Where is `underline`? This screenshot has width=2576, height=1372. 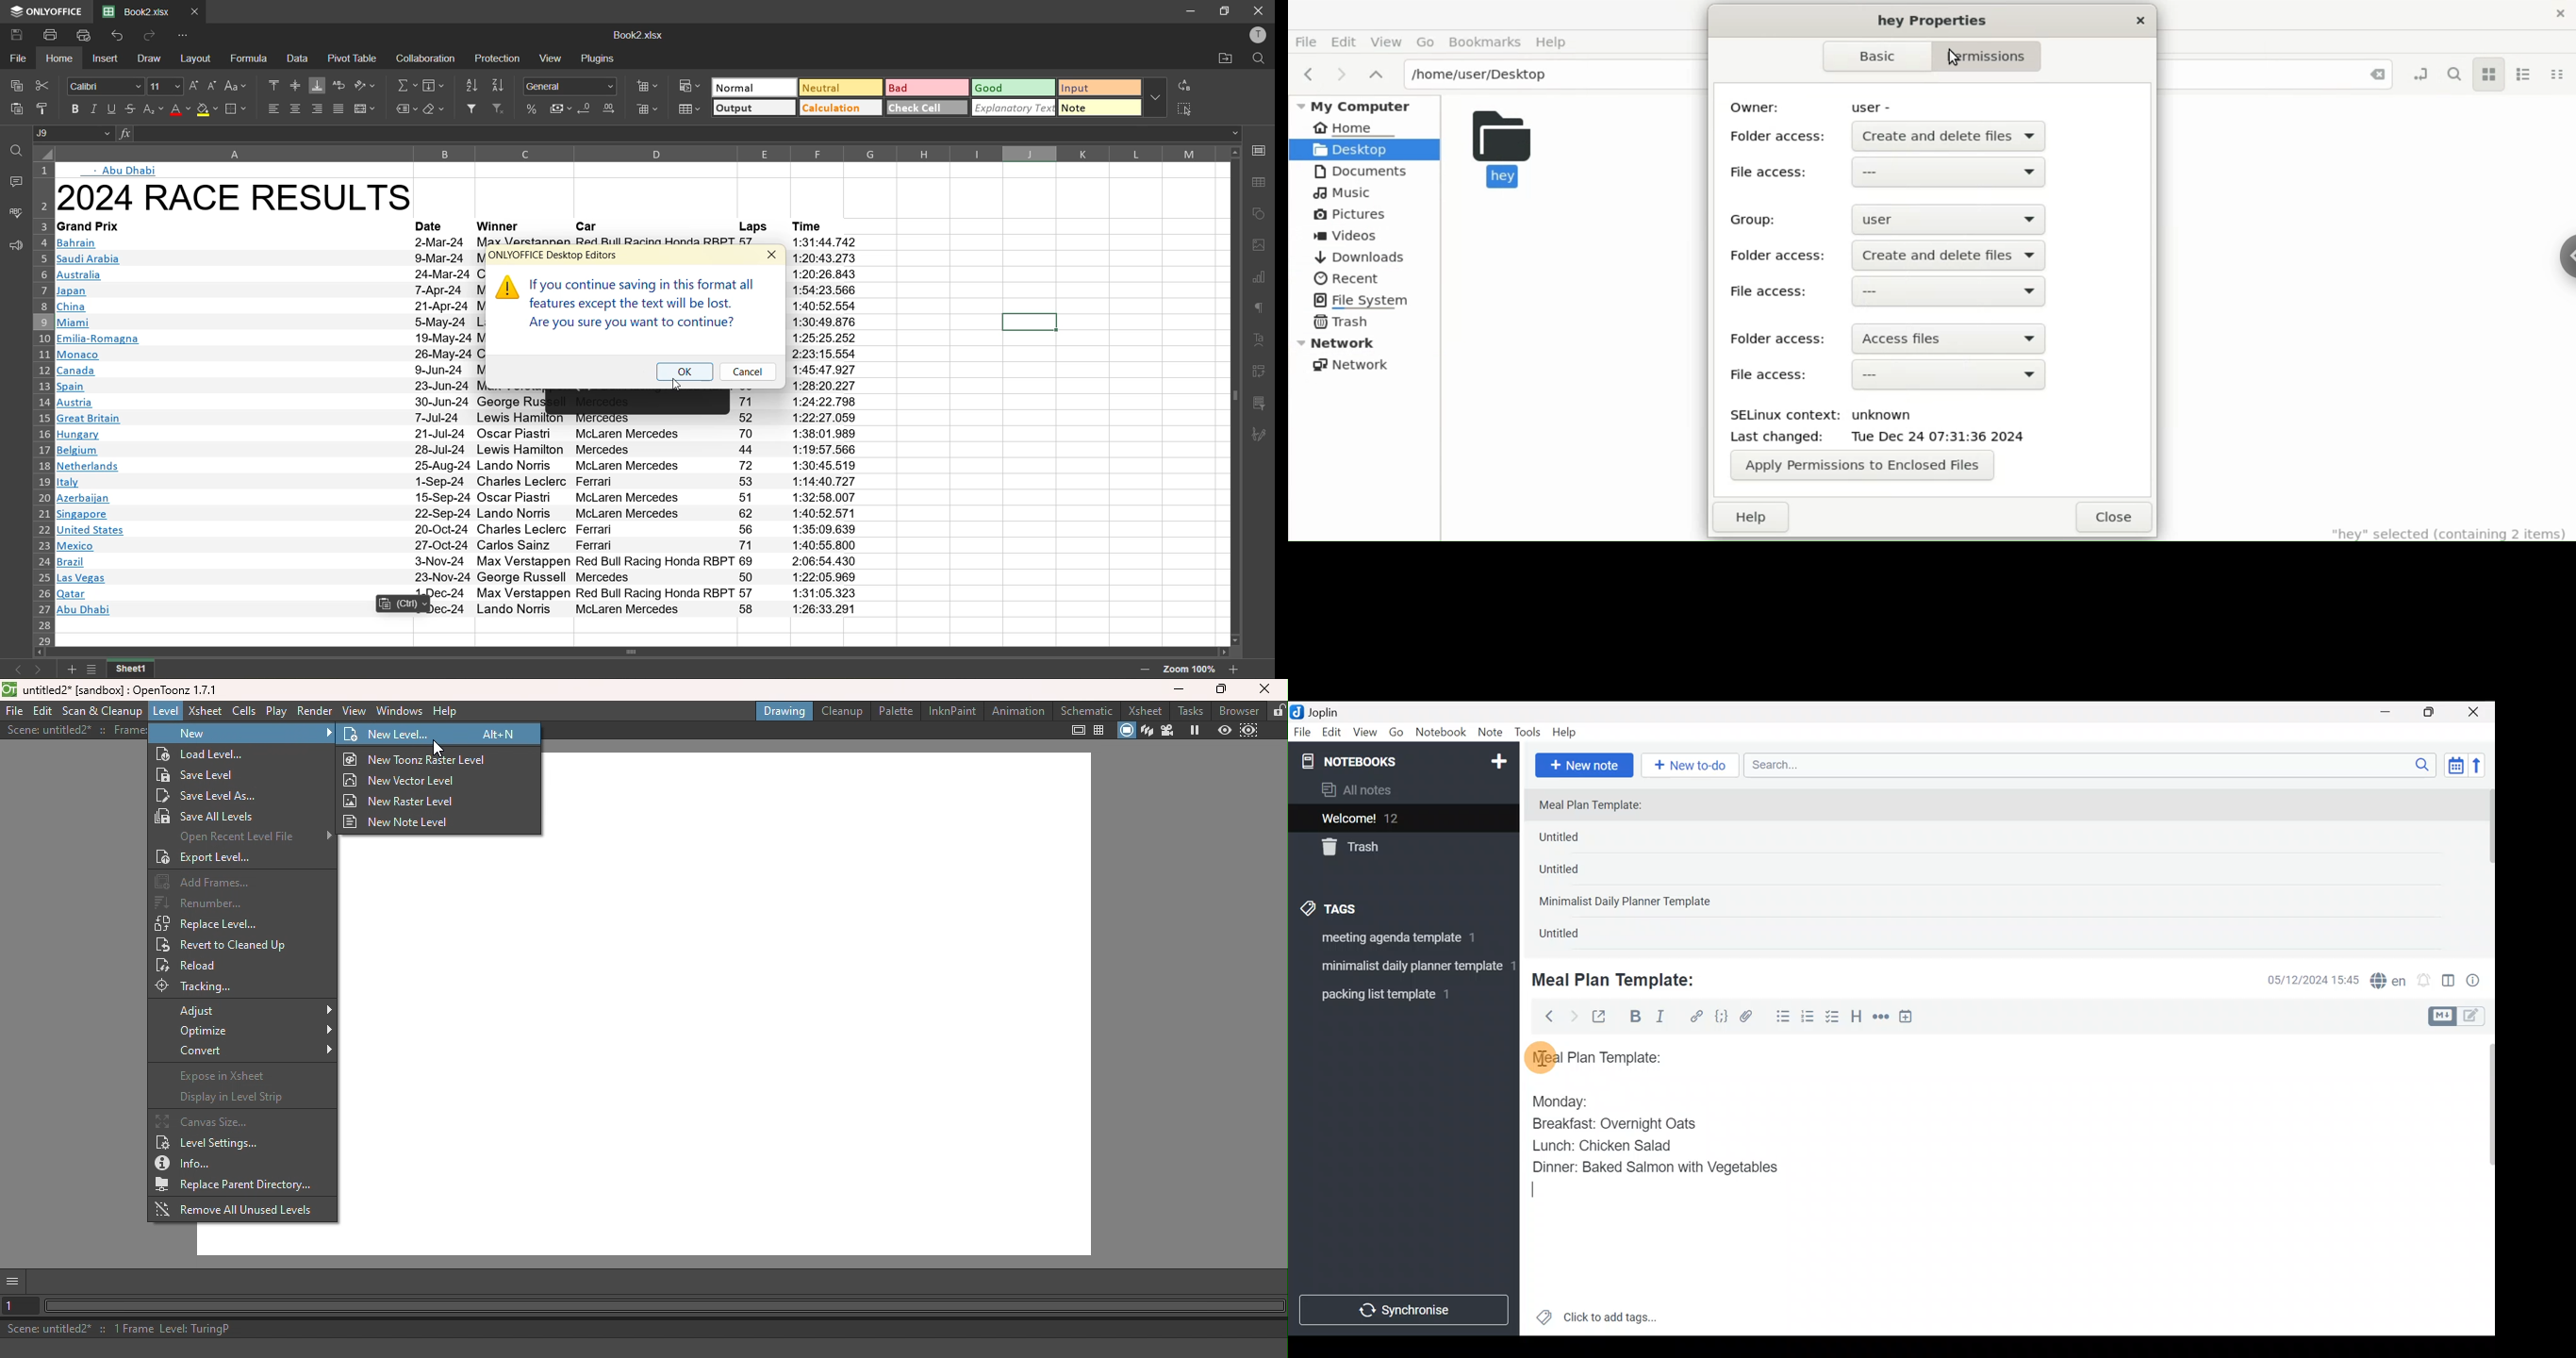 underline is located at coordinates (111, 108).